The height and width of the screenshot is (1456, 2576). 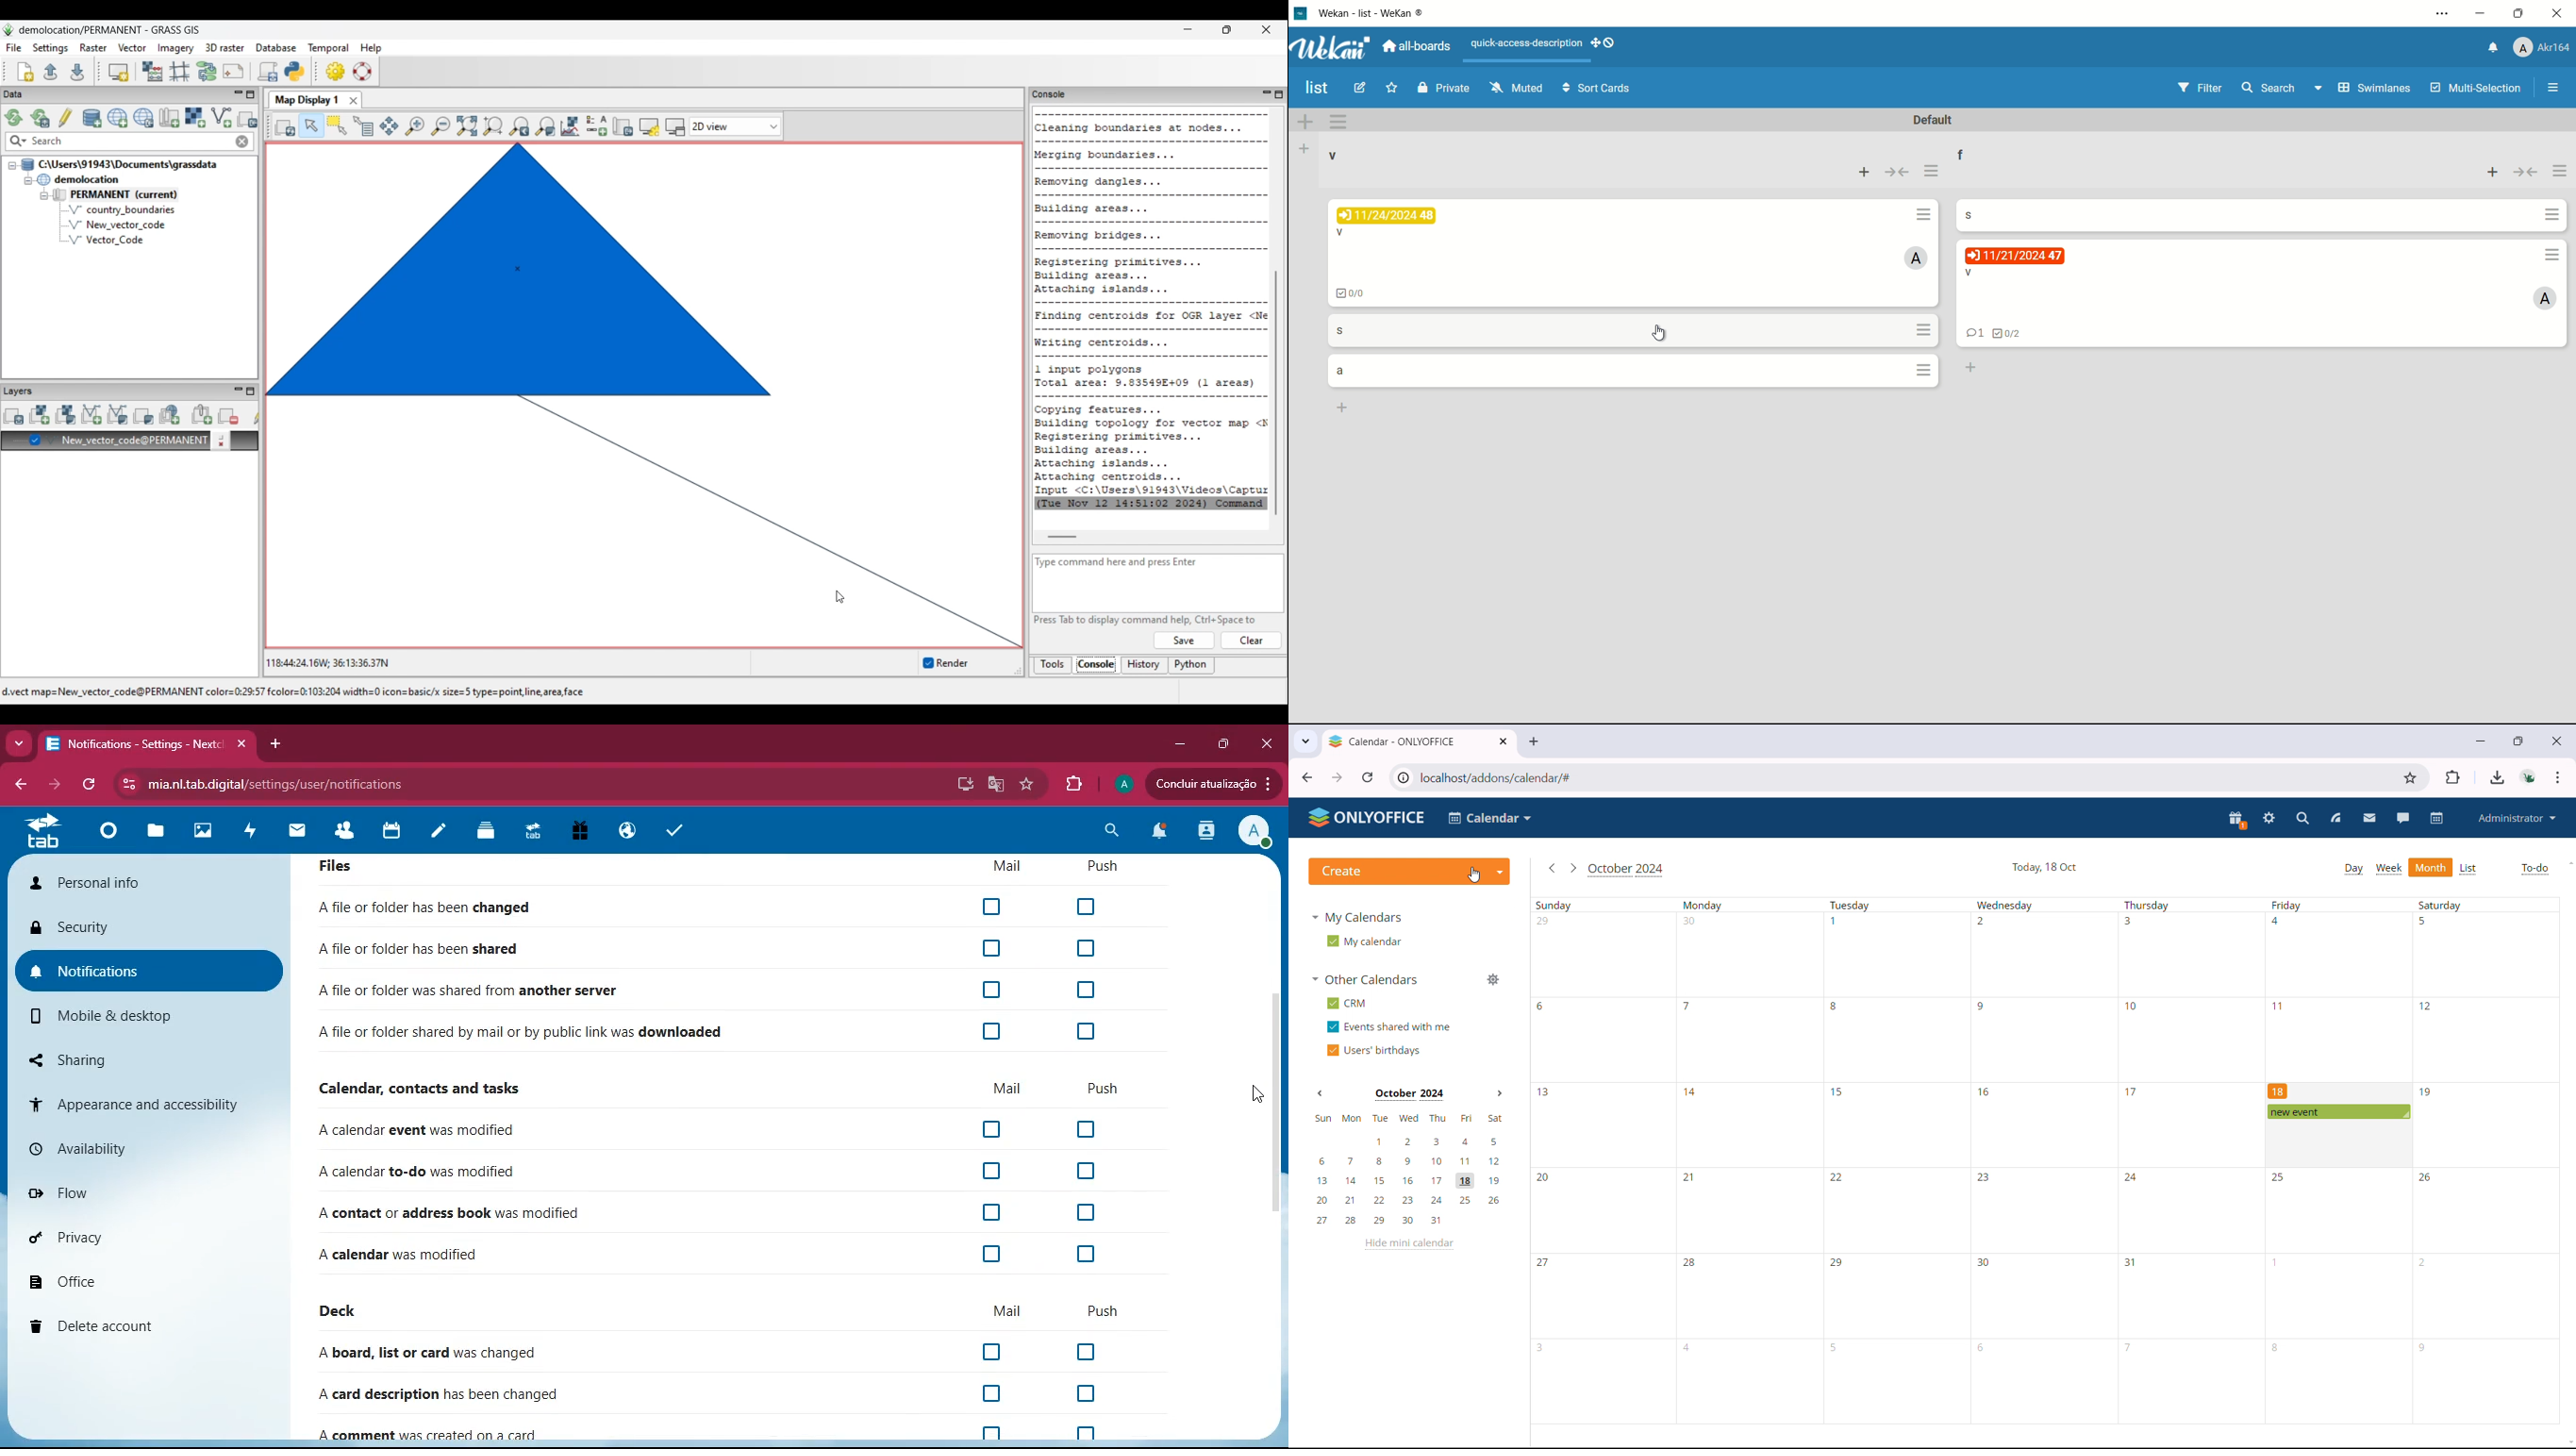 I want to click on bookmark this tab, so click(x=2411, y=778).